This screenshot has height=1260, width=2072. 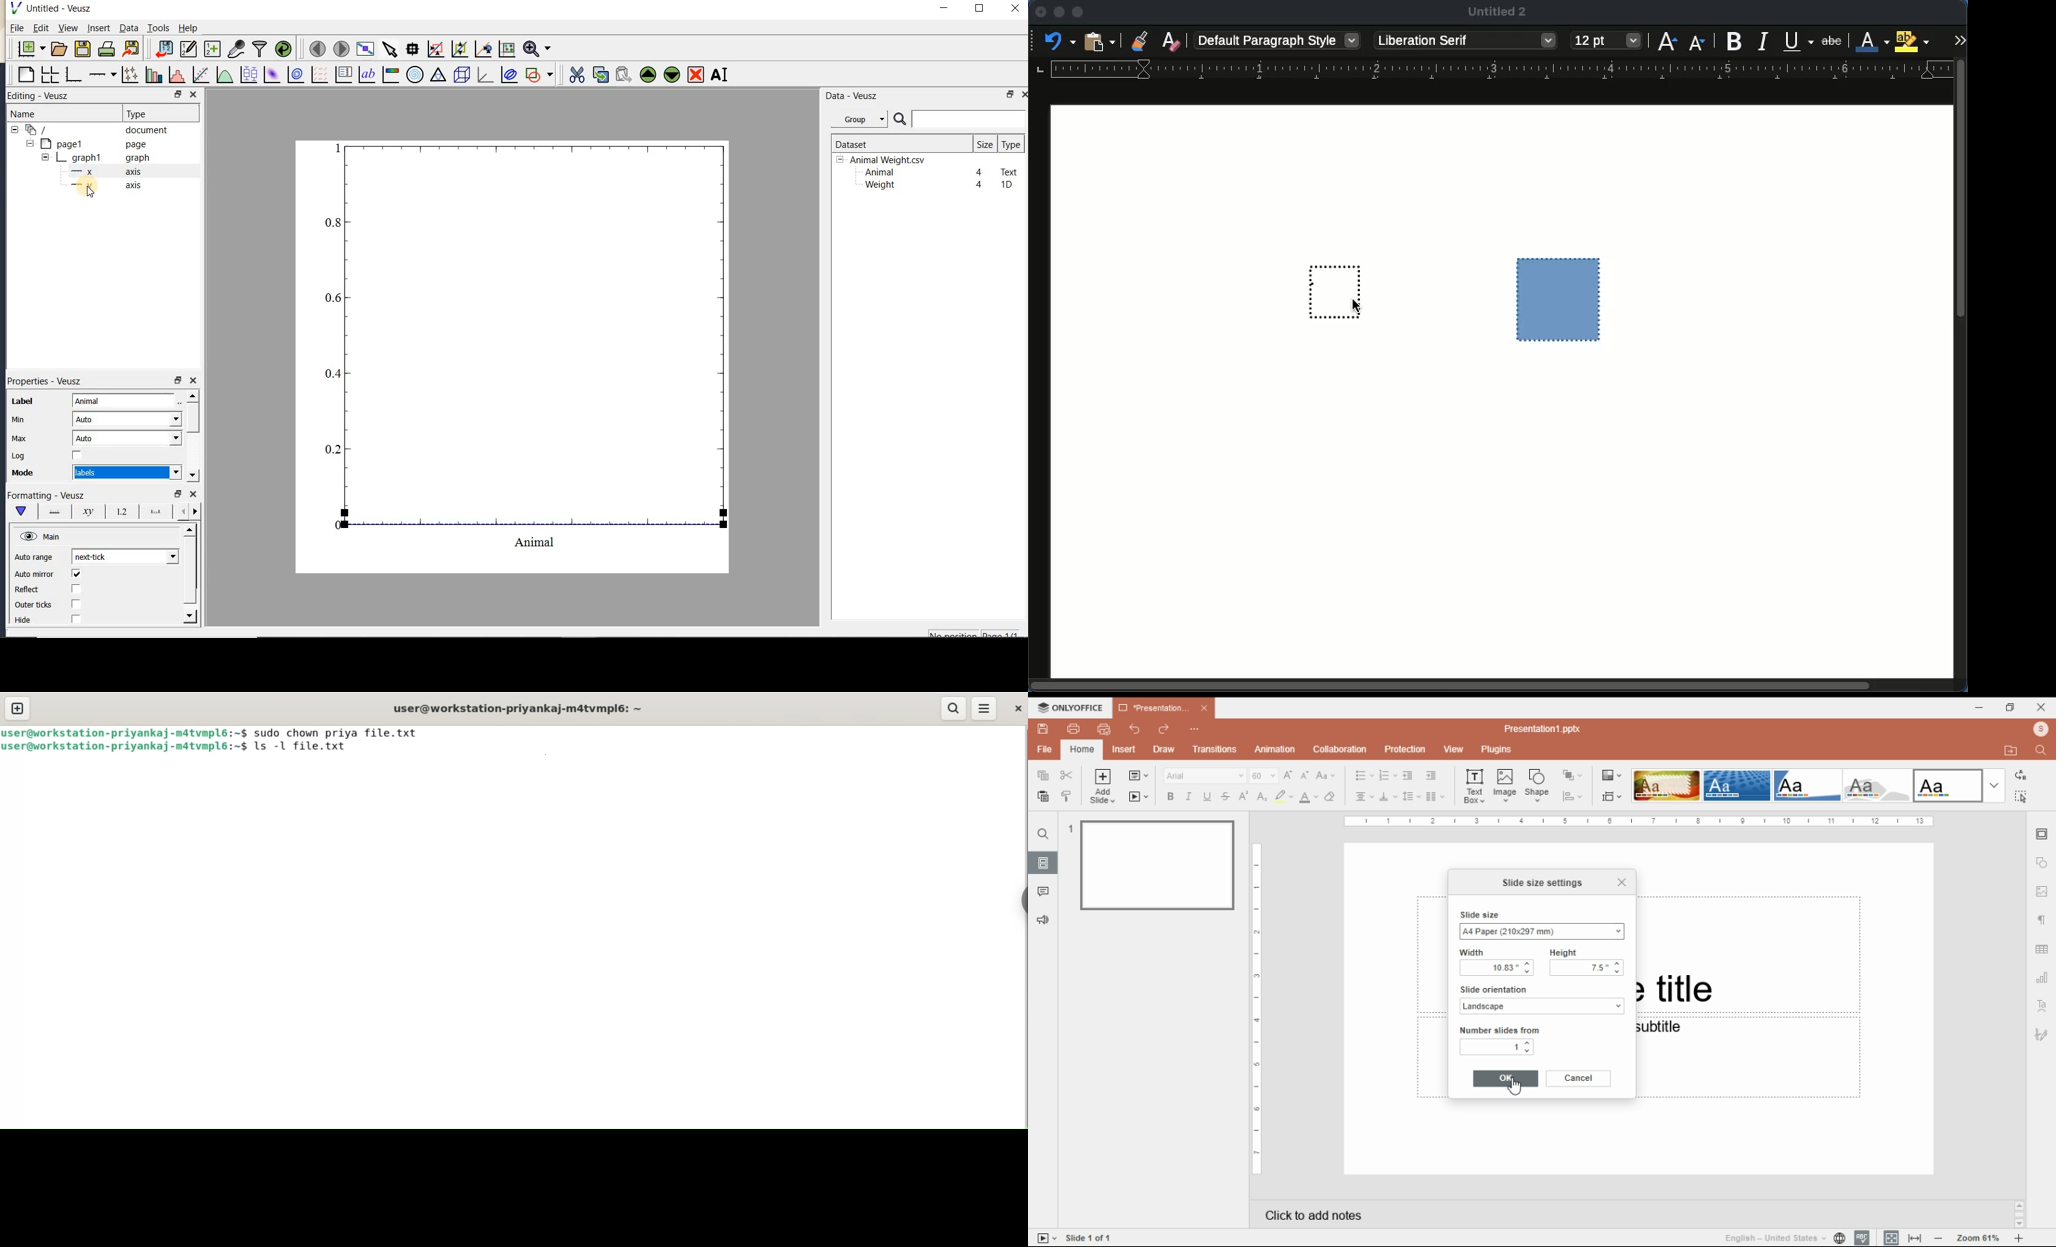 I want to click on save, so click(x=1042, y=729).